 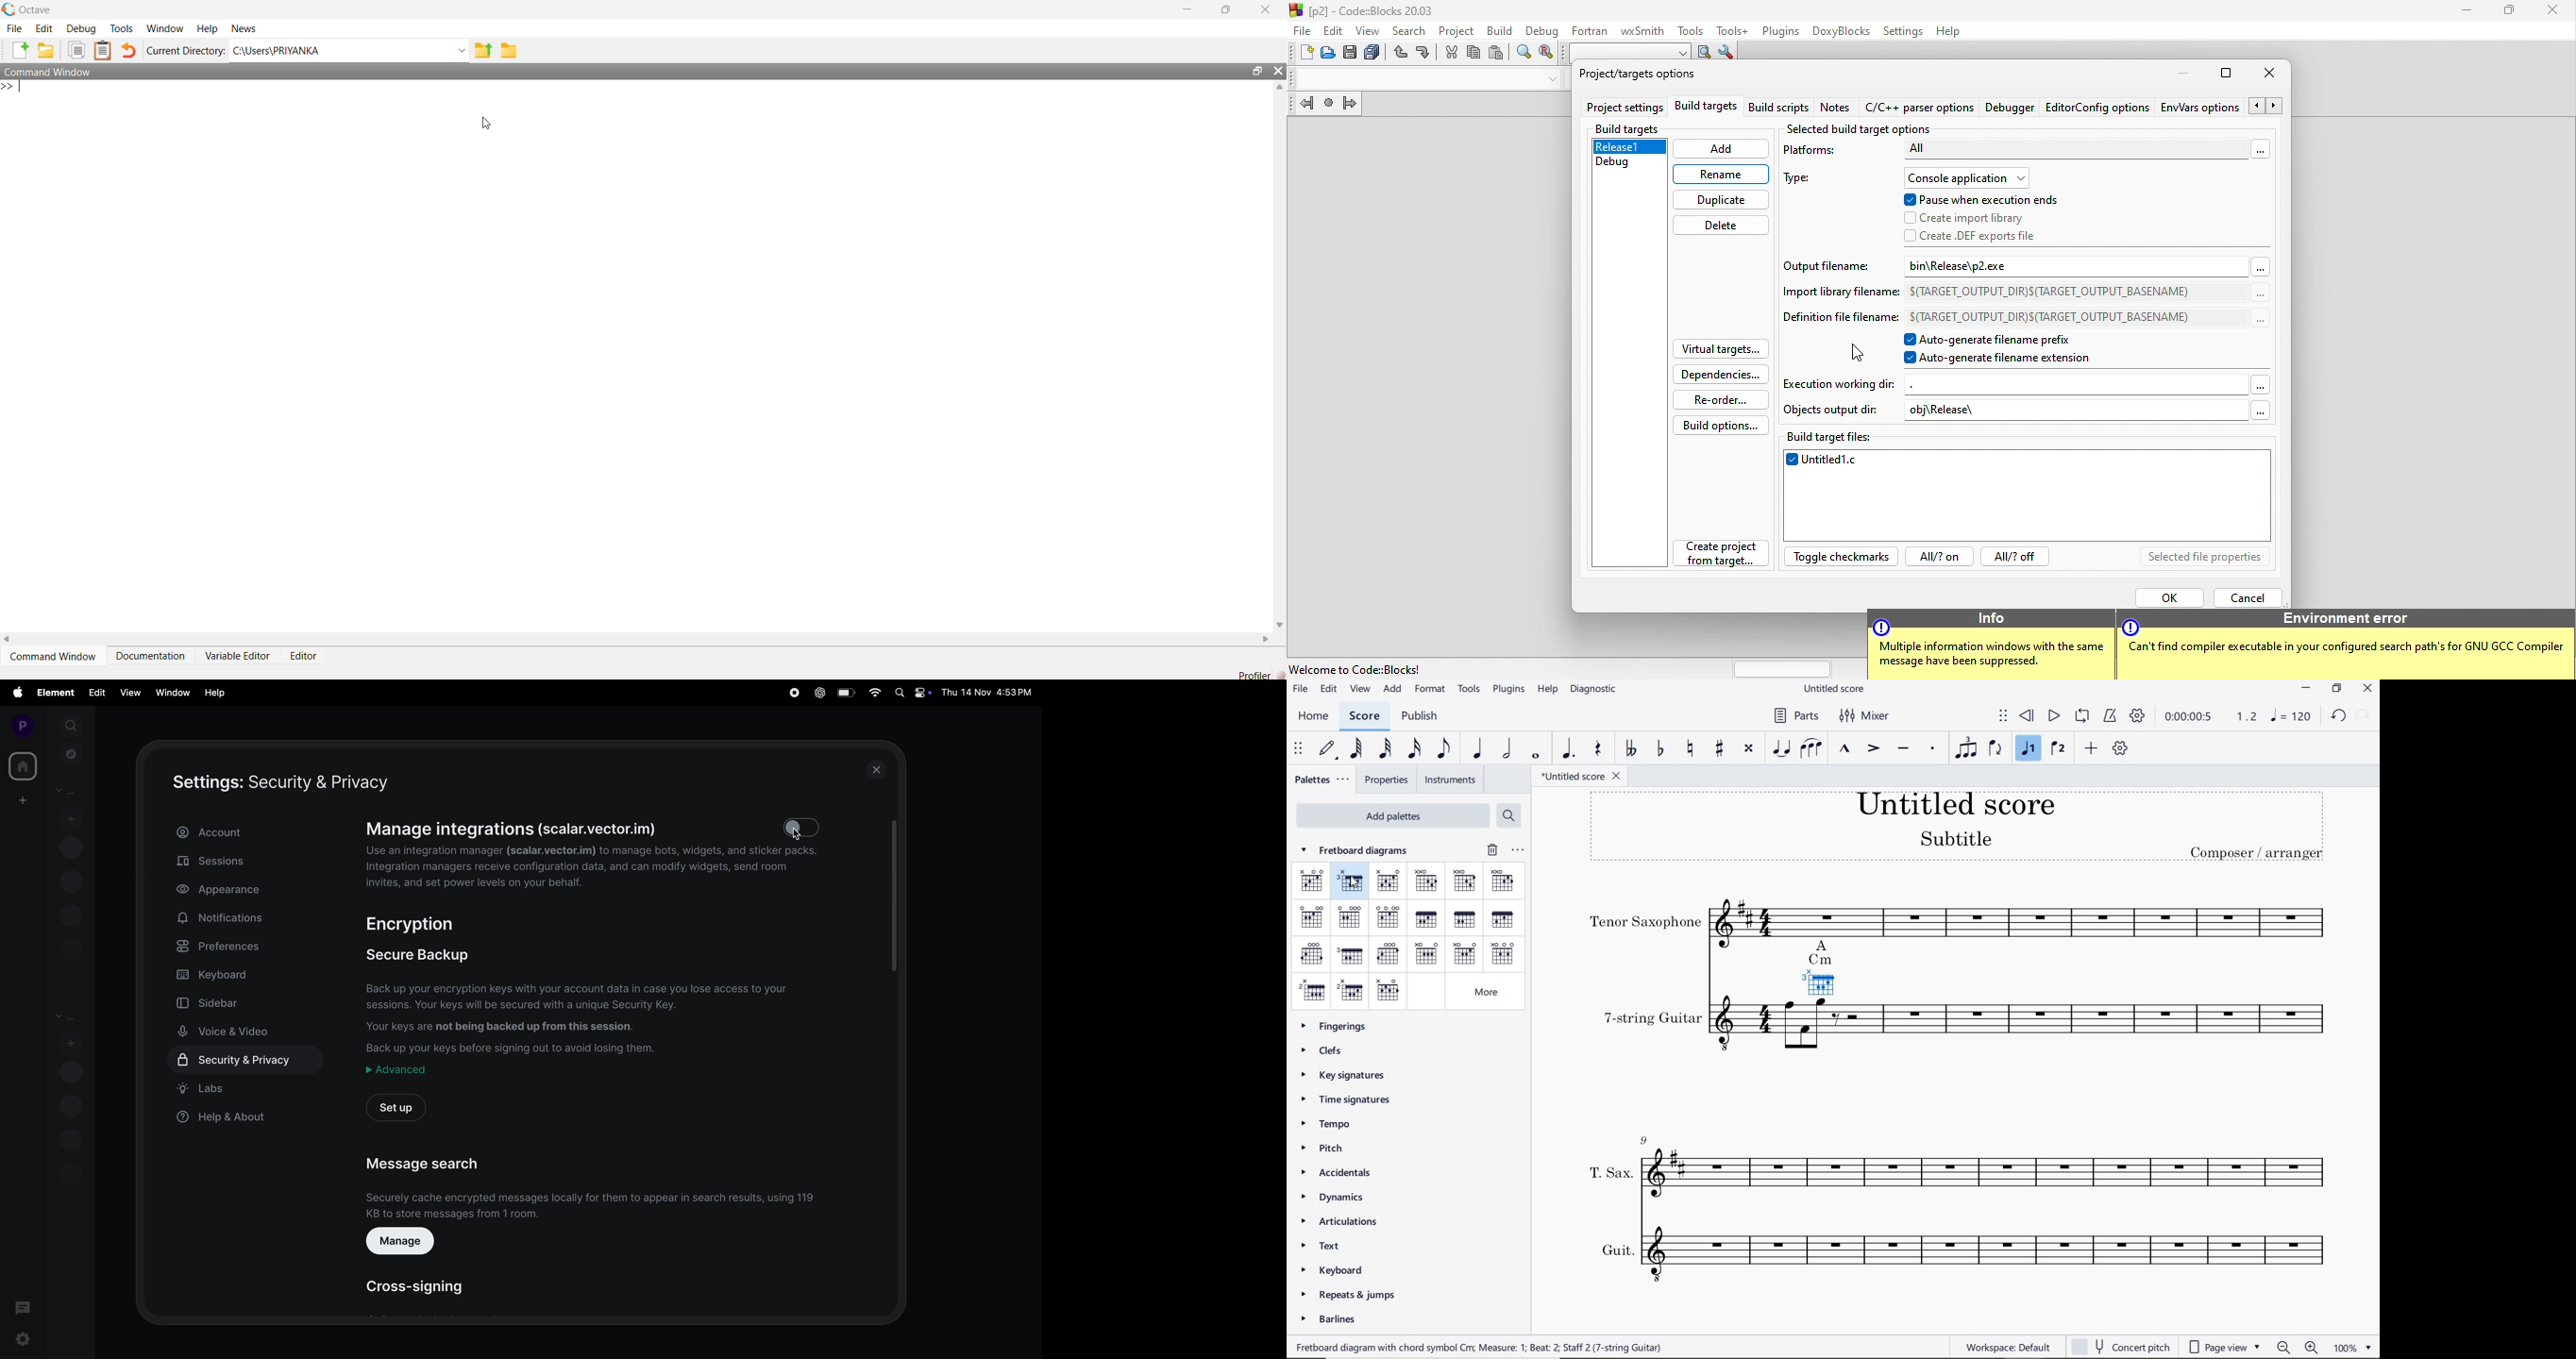 I want to click on New script, so click(x=21, y=50).